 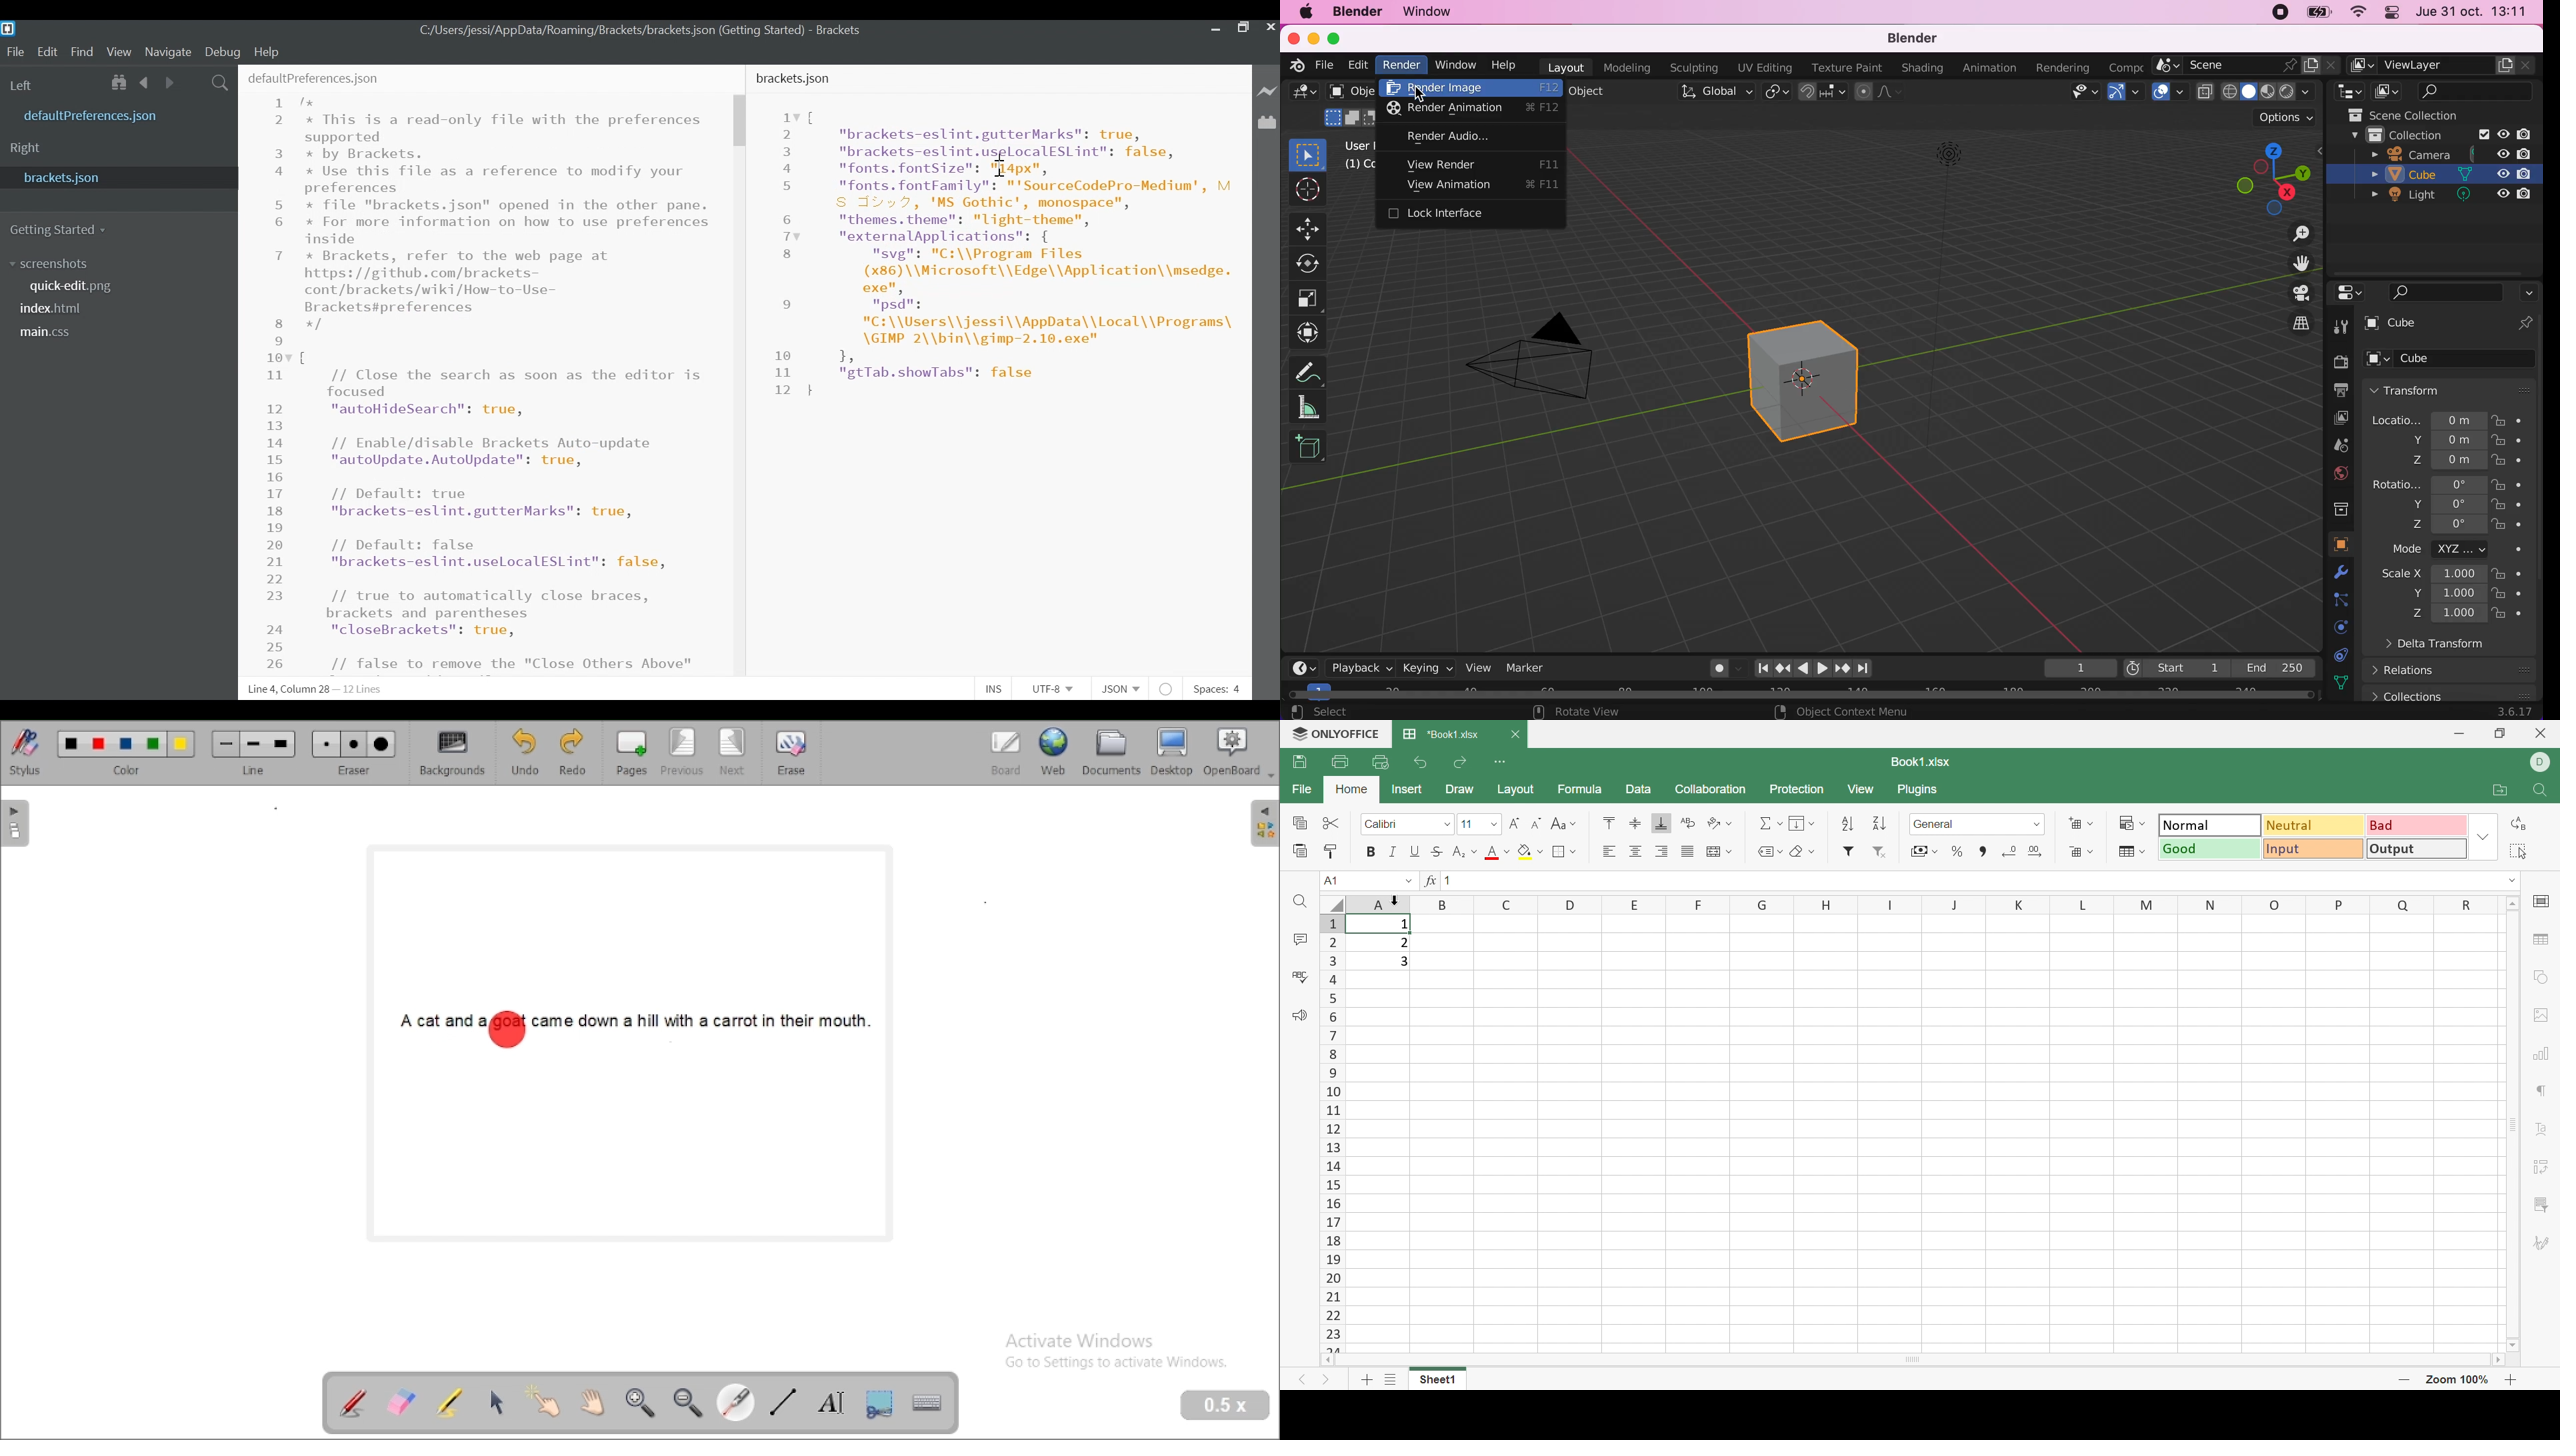 I want to click on Align top, so click(x=1609, y=822).